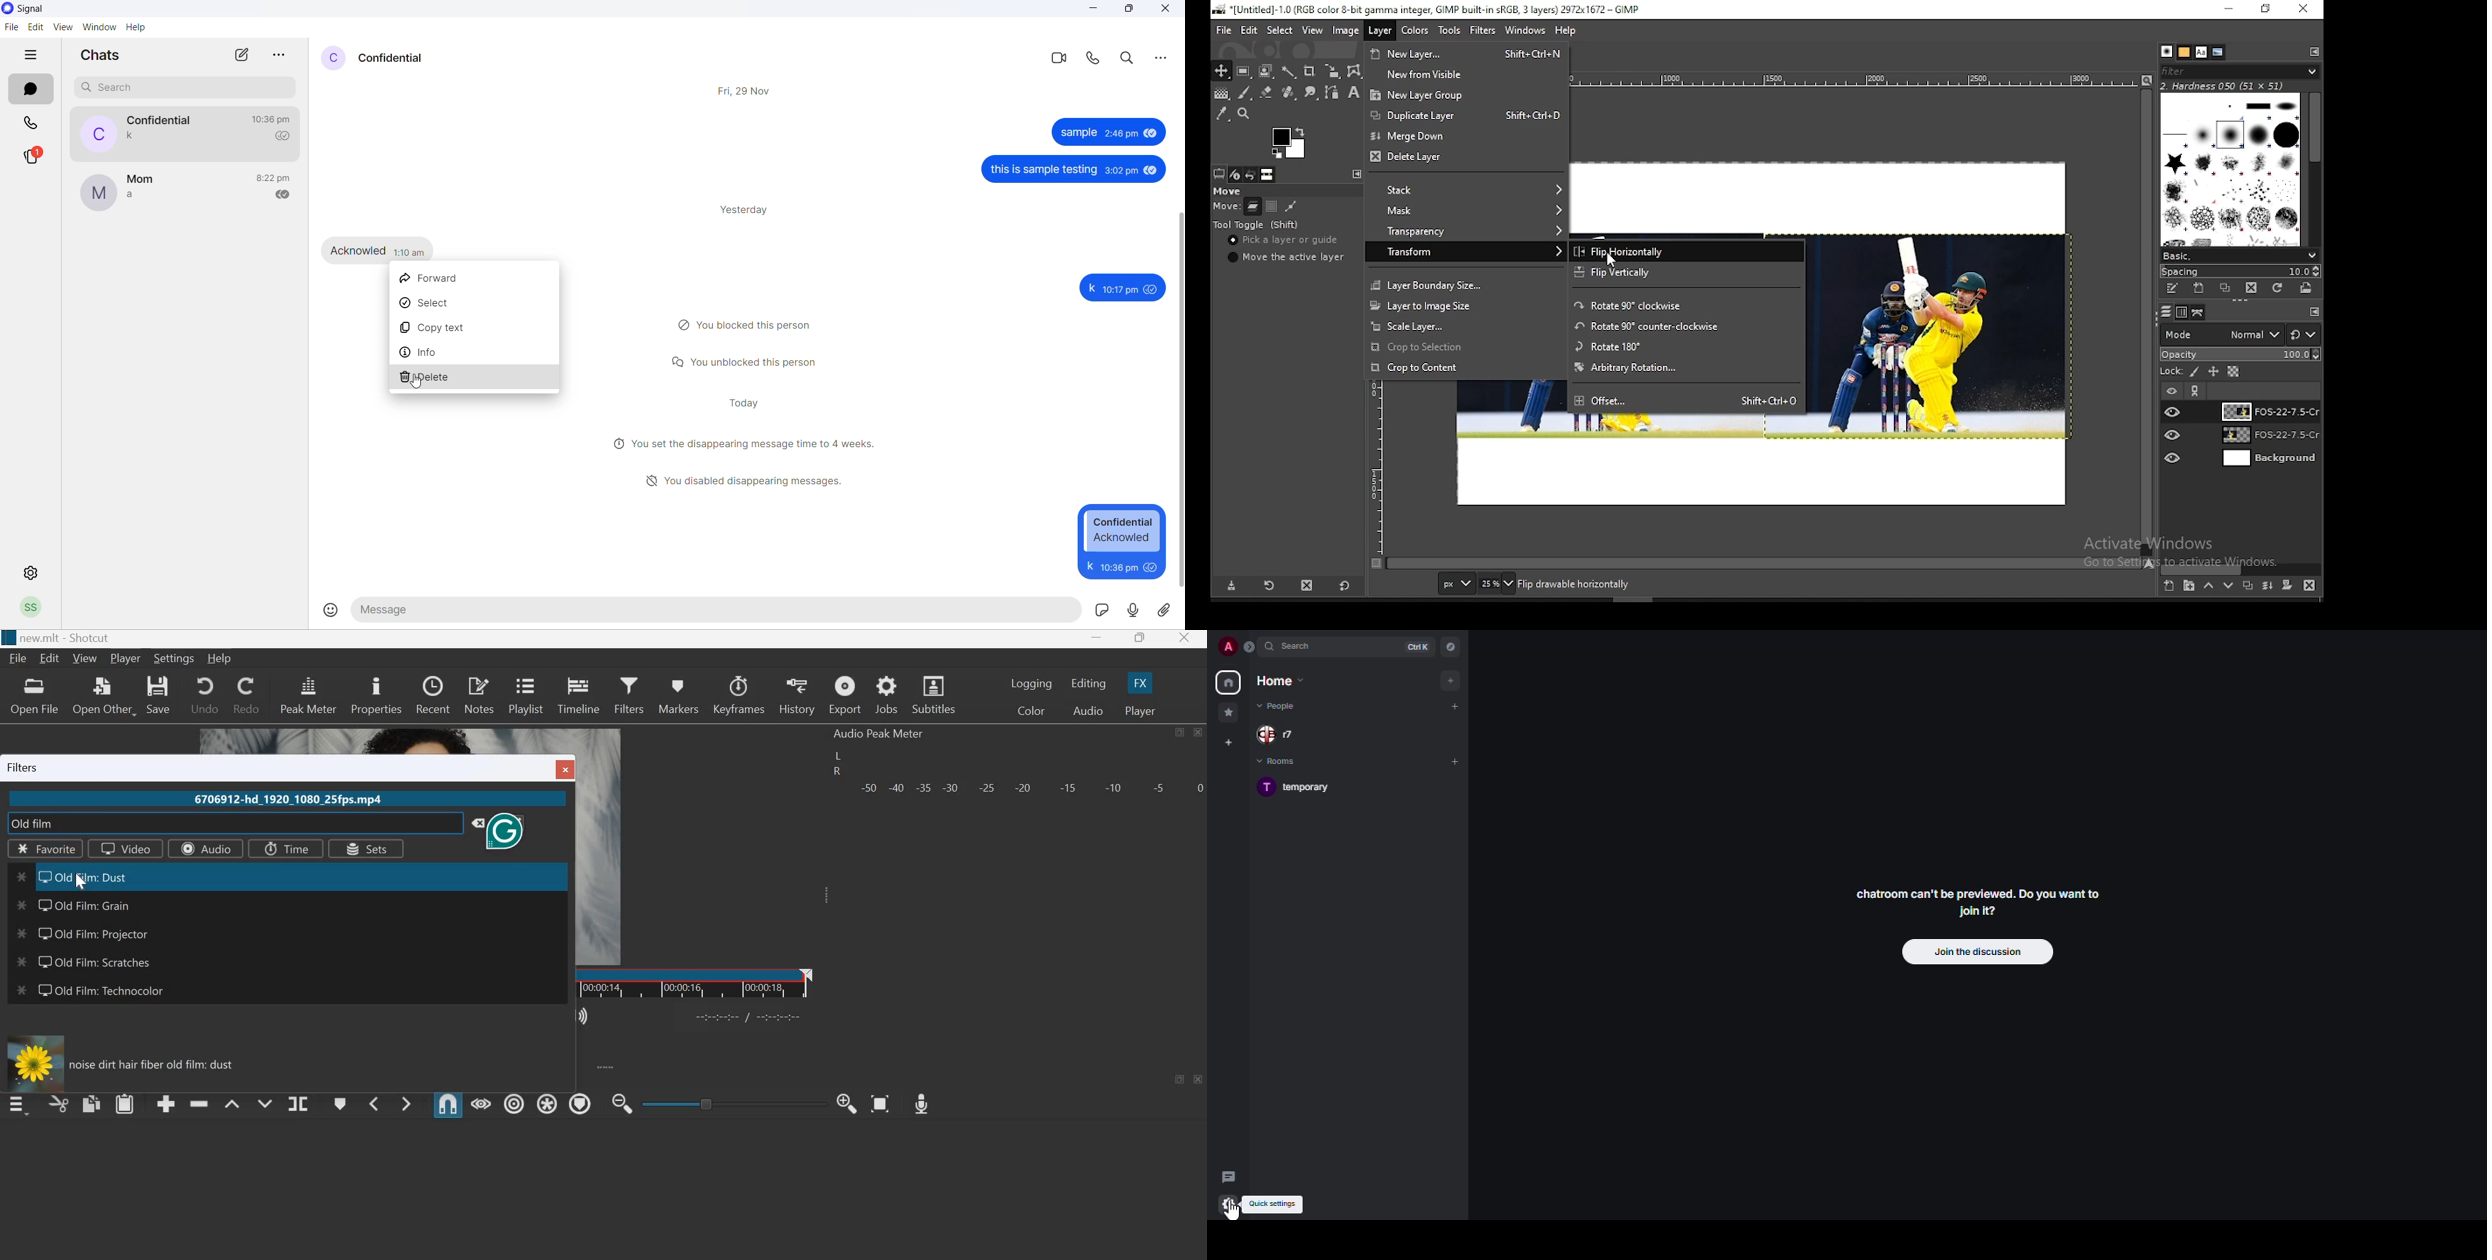  What do you see at coordinates (936, 694) in the screenshot?
I see `Subtitles` at bounding box center [936, 694].